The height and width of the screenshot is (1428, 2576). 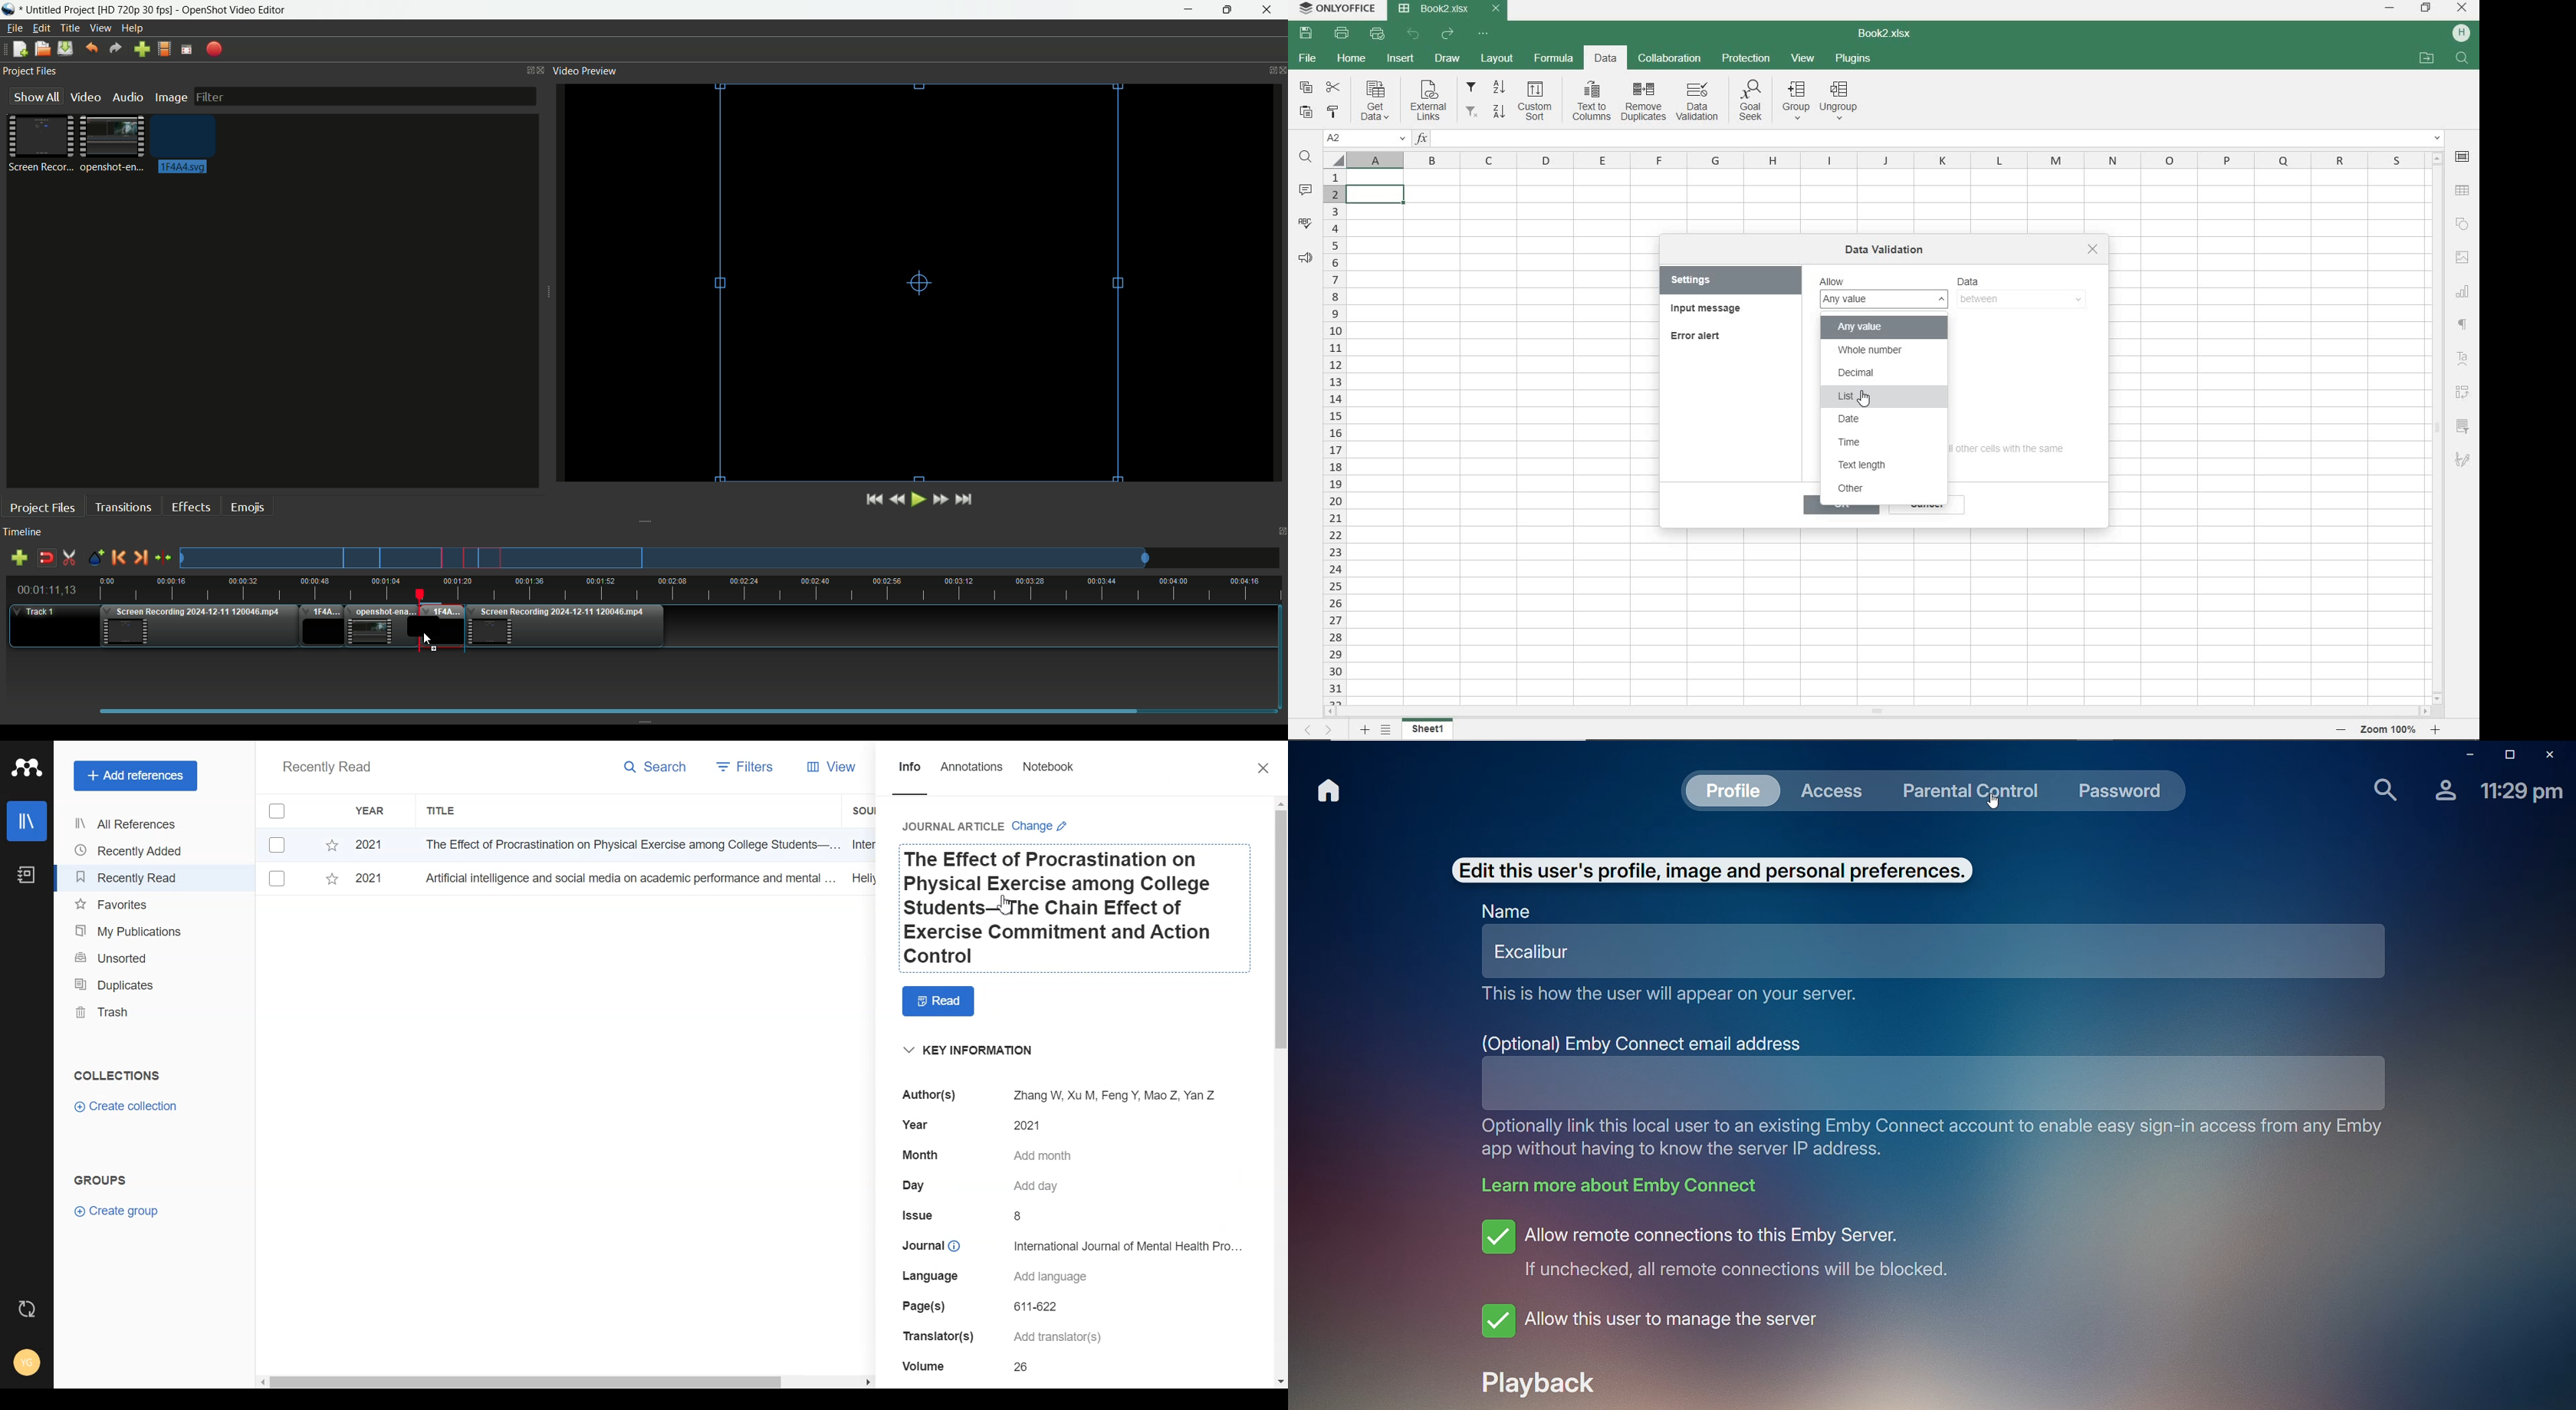 I want to click on date, so click(x=1884, y=420).